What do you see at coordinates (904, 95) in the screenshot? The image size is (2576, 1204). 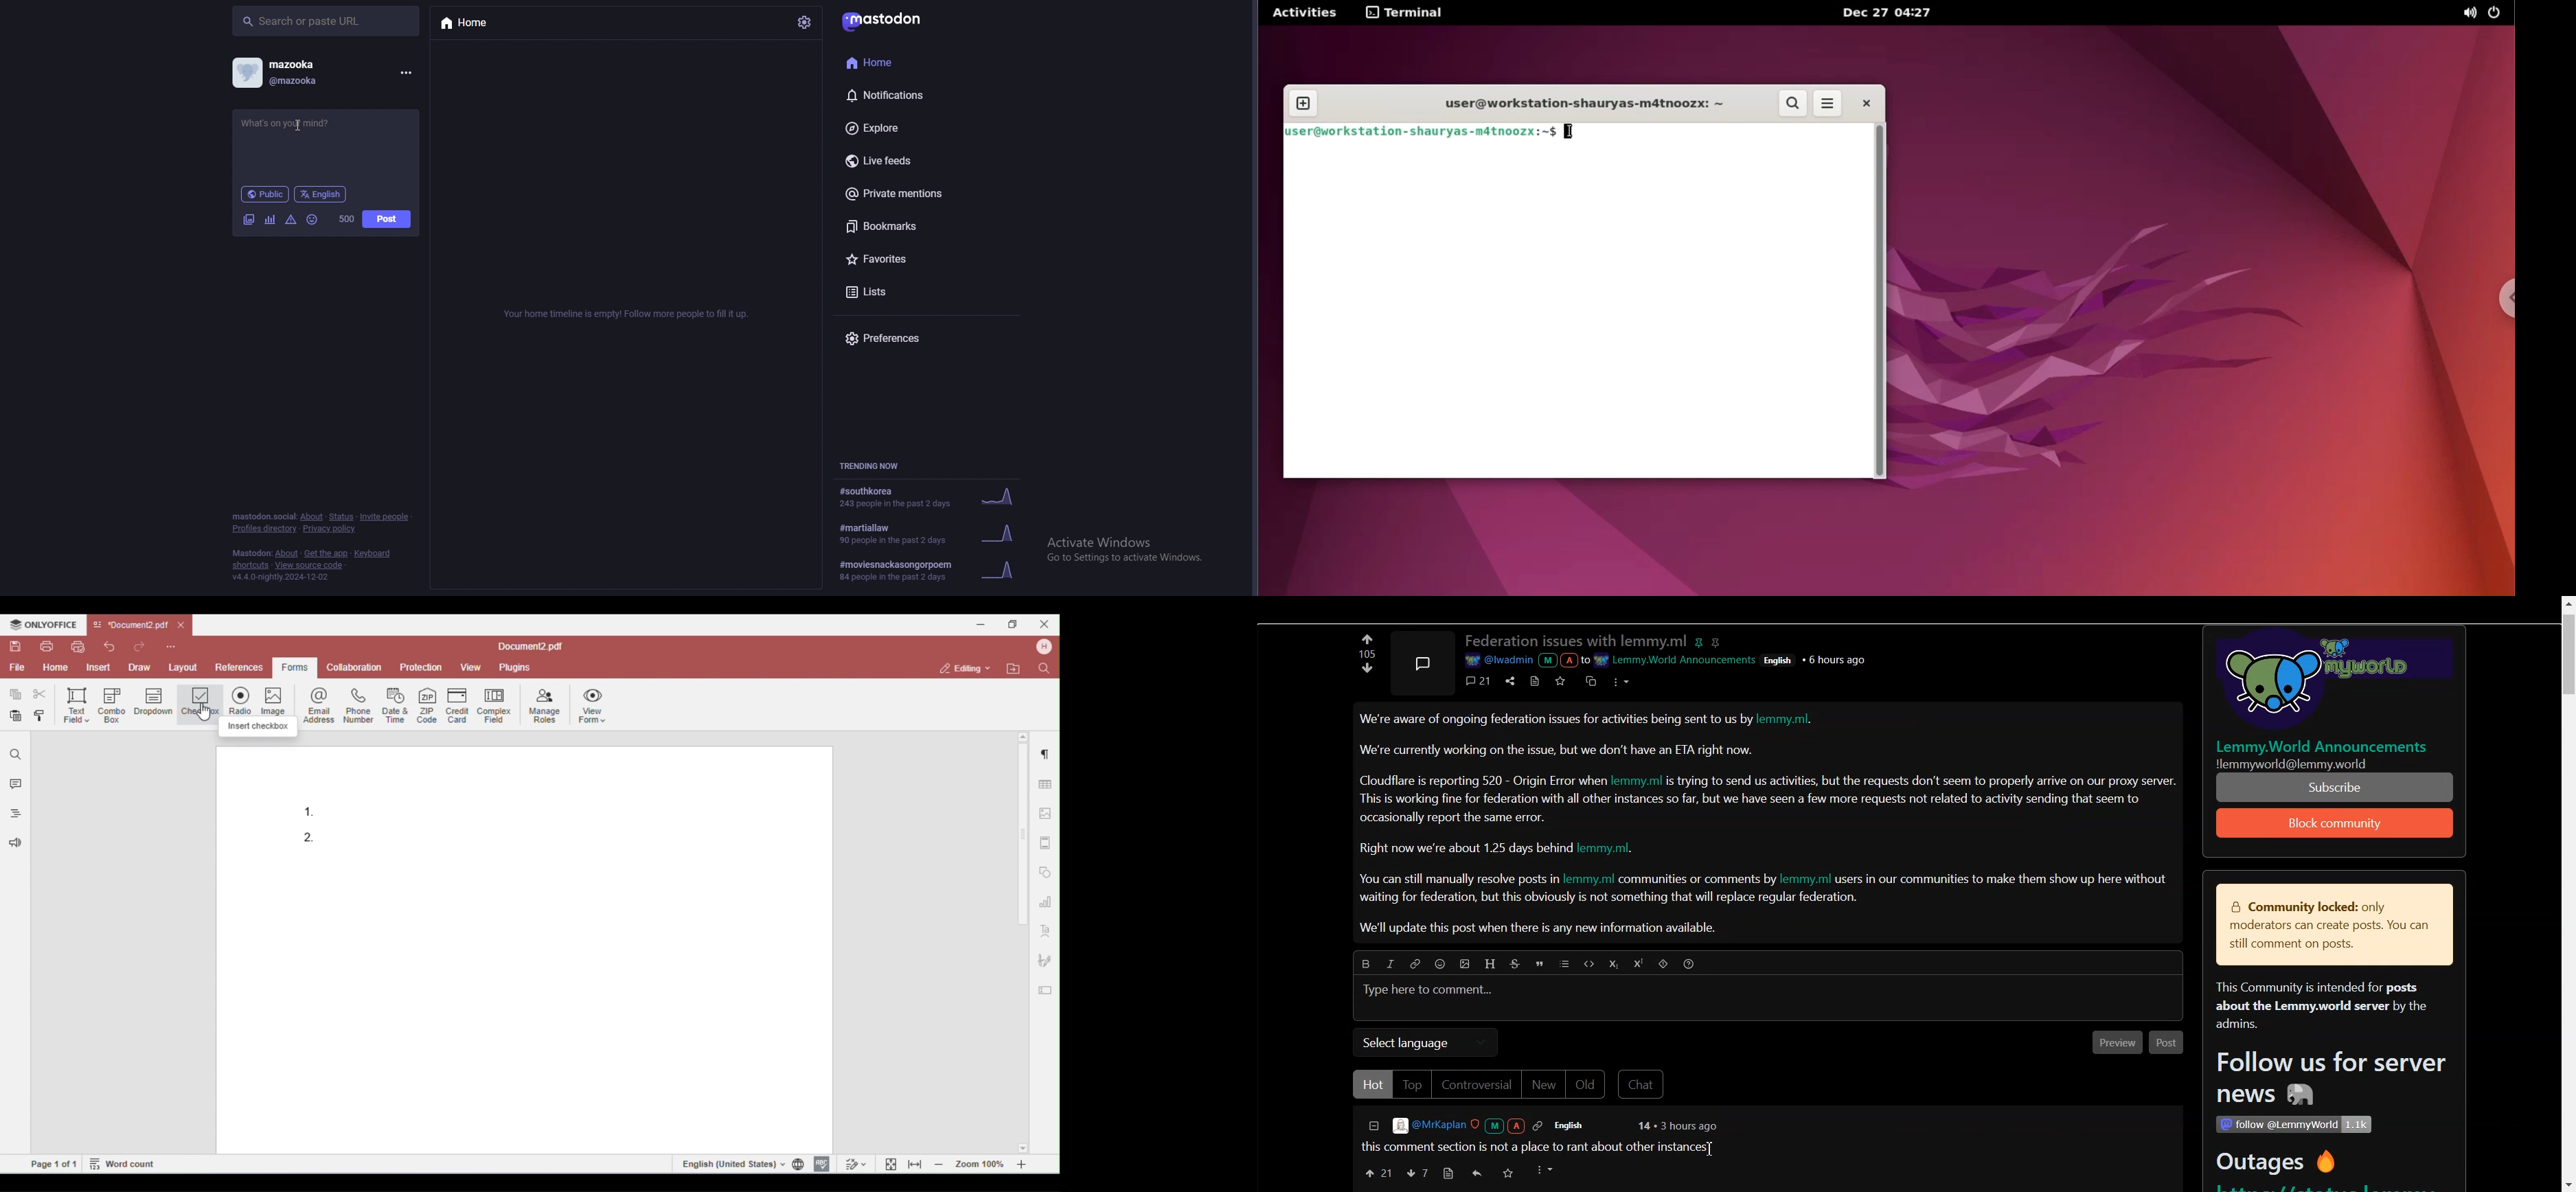 I see `notifications` at bounding box center [904, 95].